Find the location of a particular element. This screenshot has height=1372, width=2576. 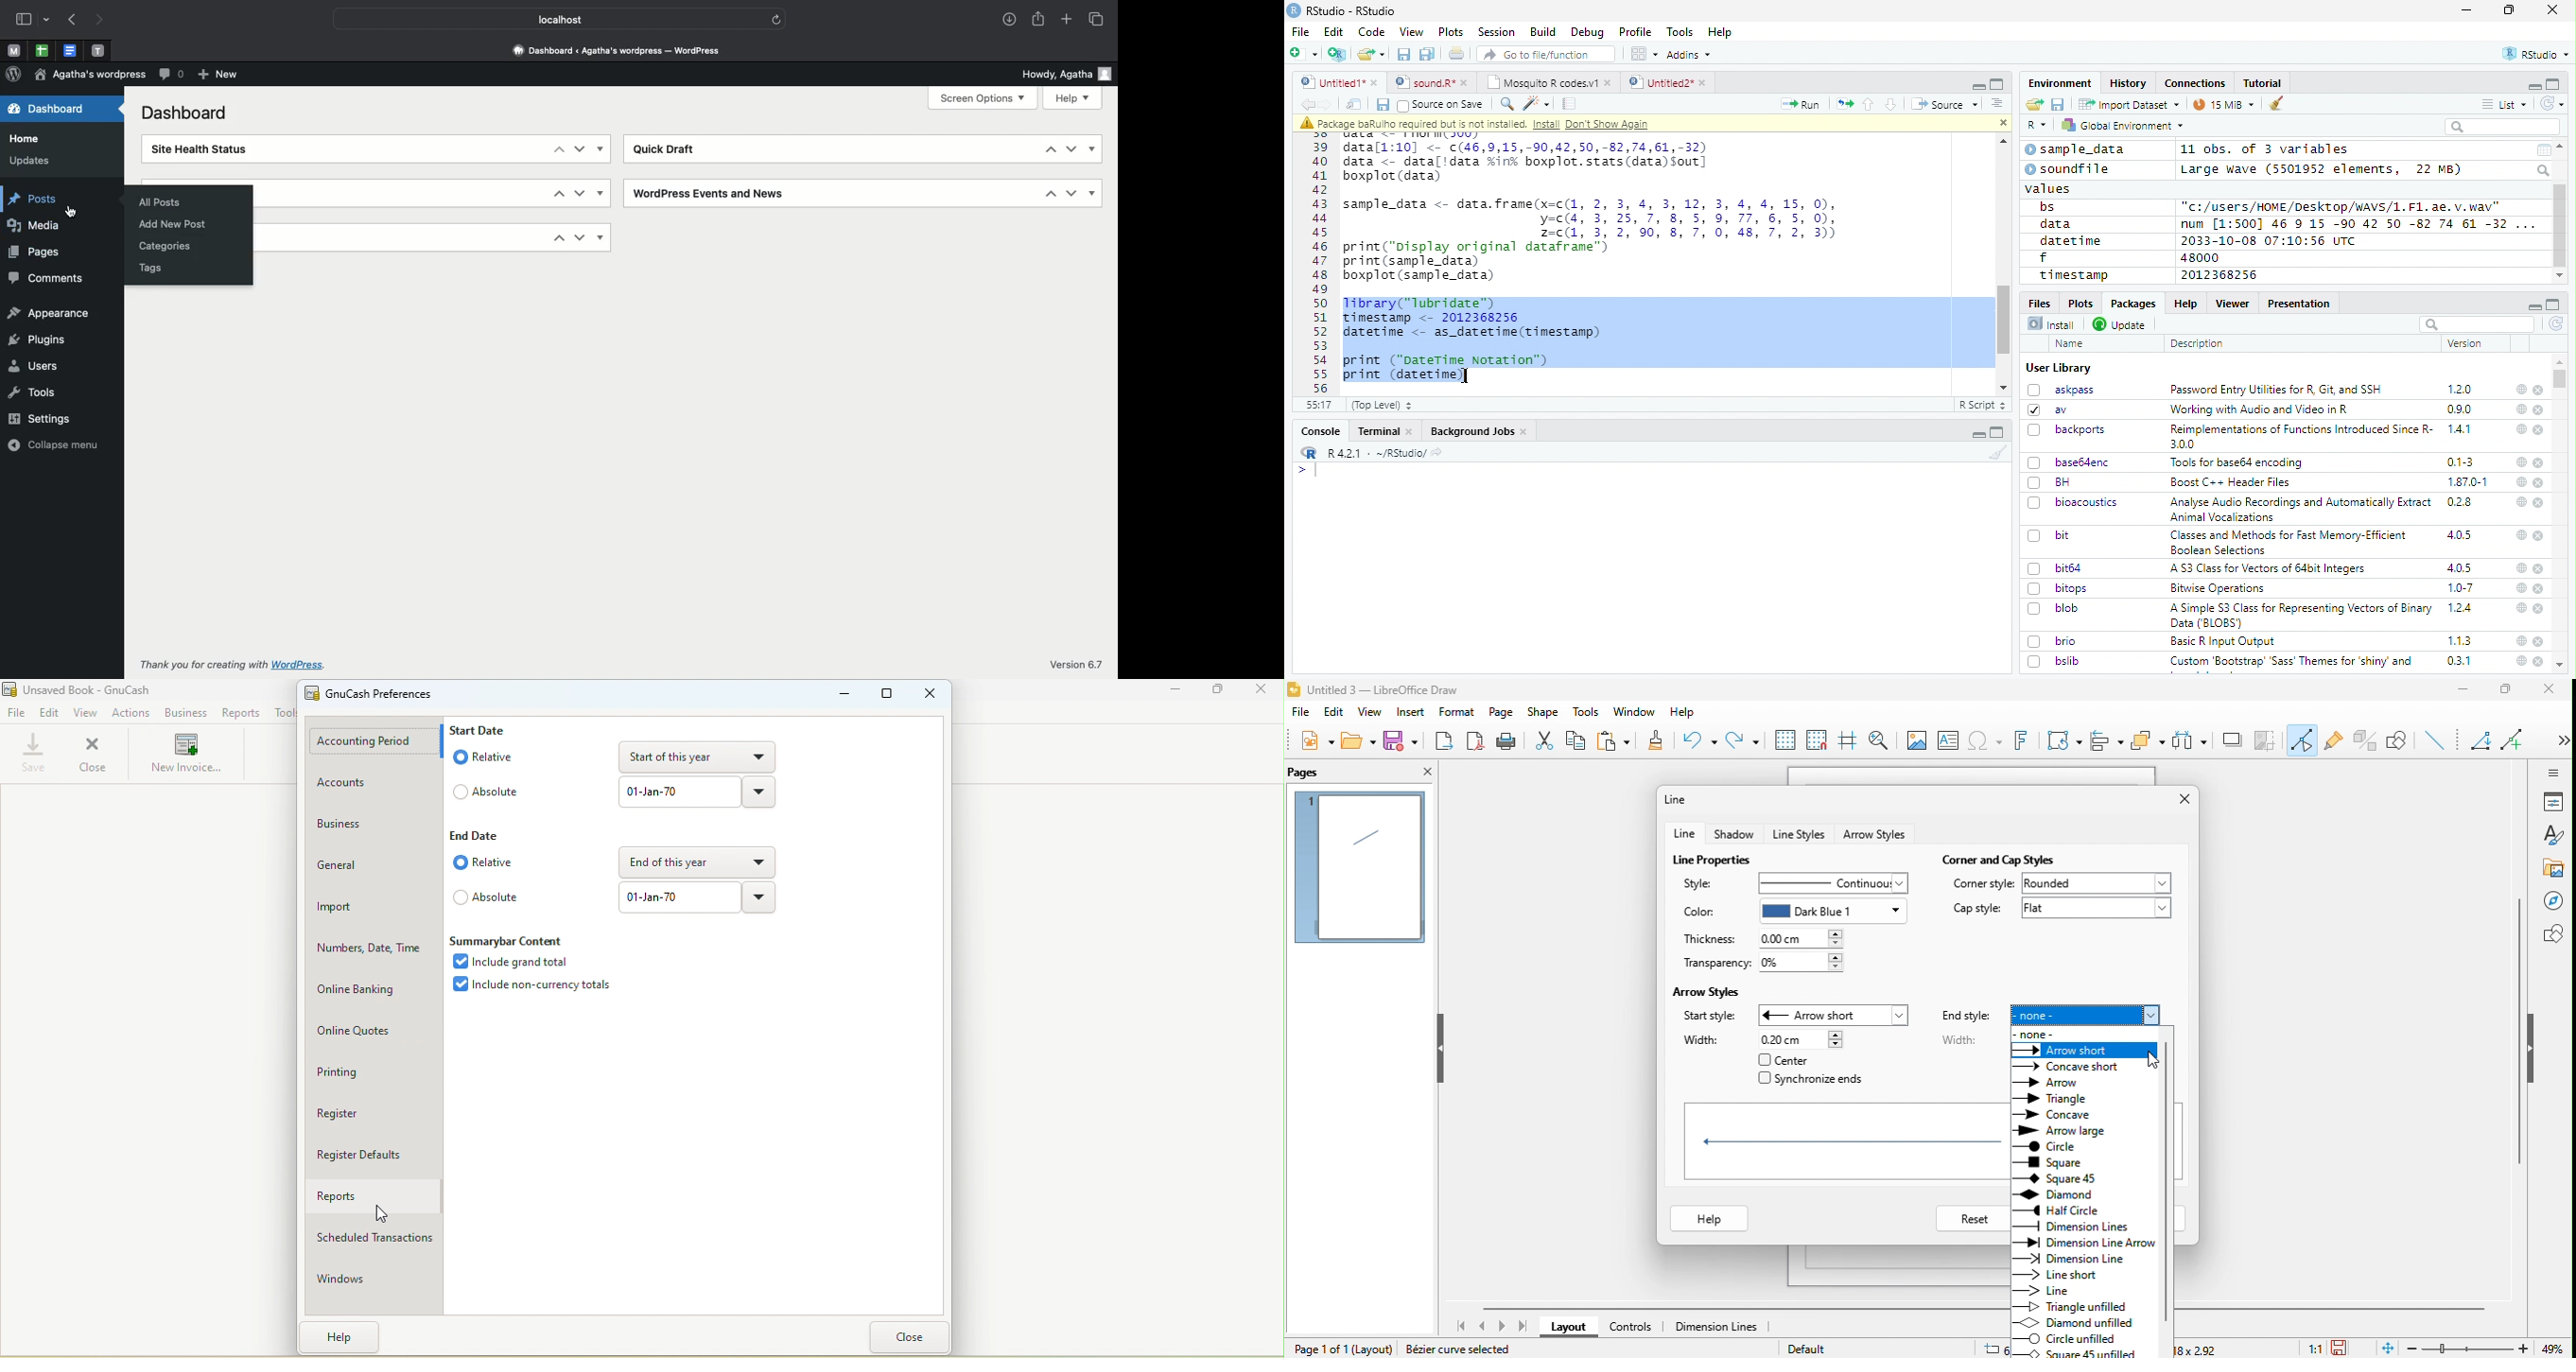

show the draw function is located at coordinates (2404, 742).